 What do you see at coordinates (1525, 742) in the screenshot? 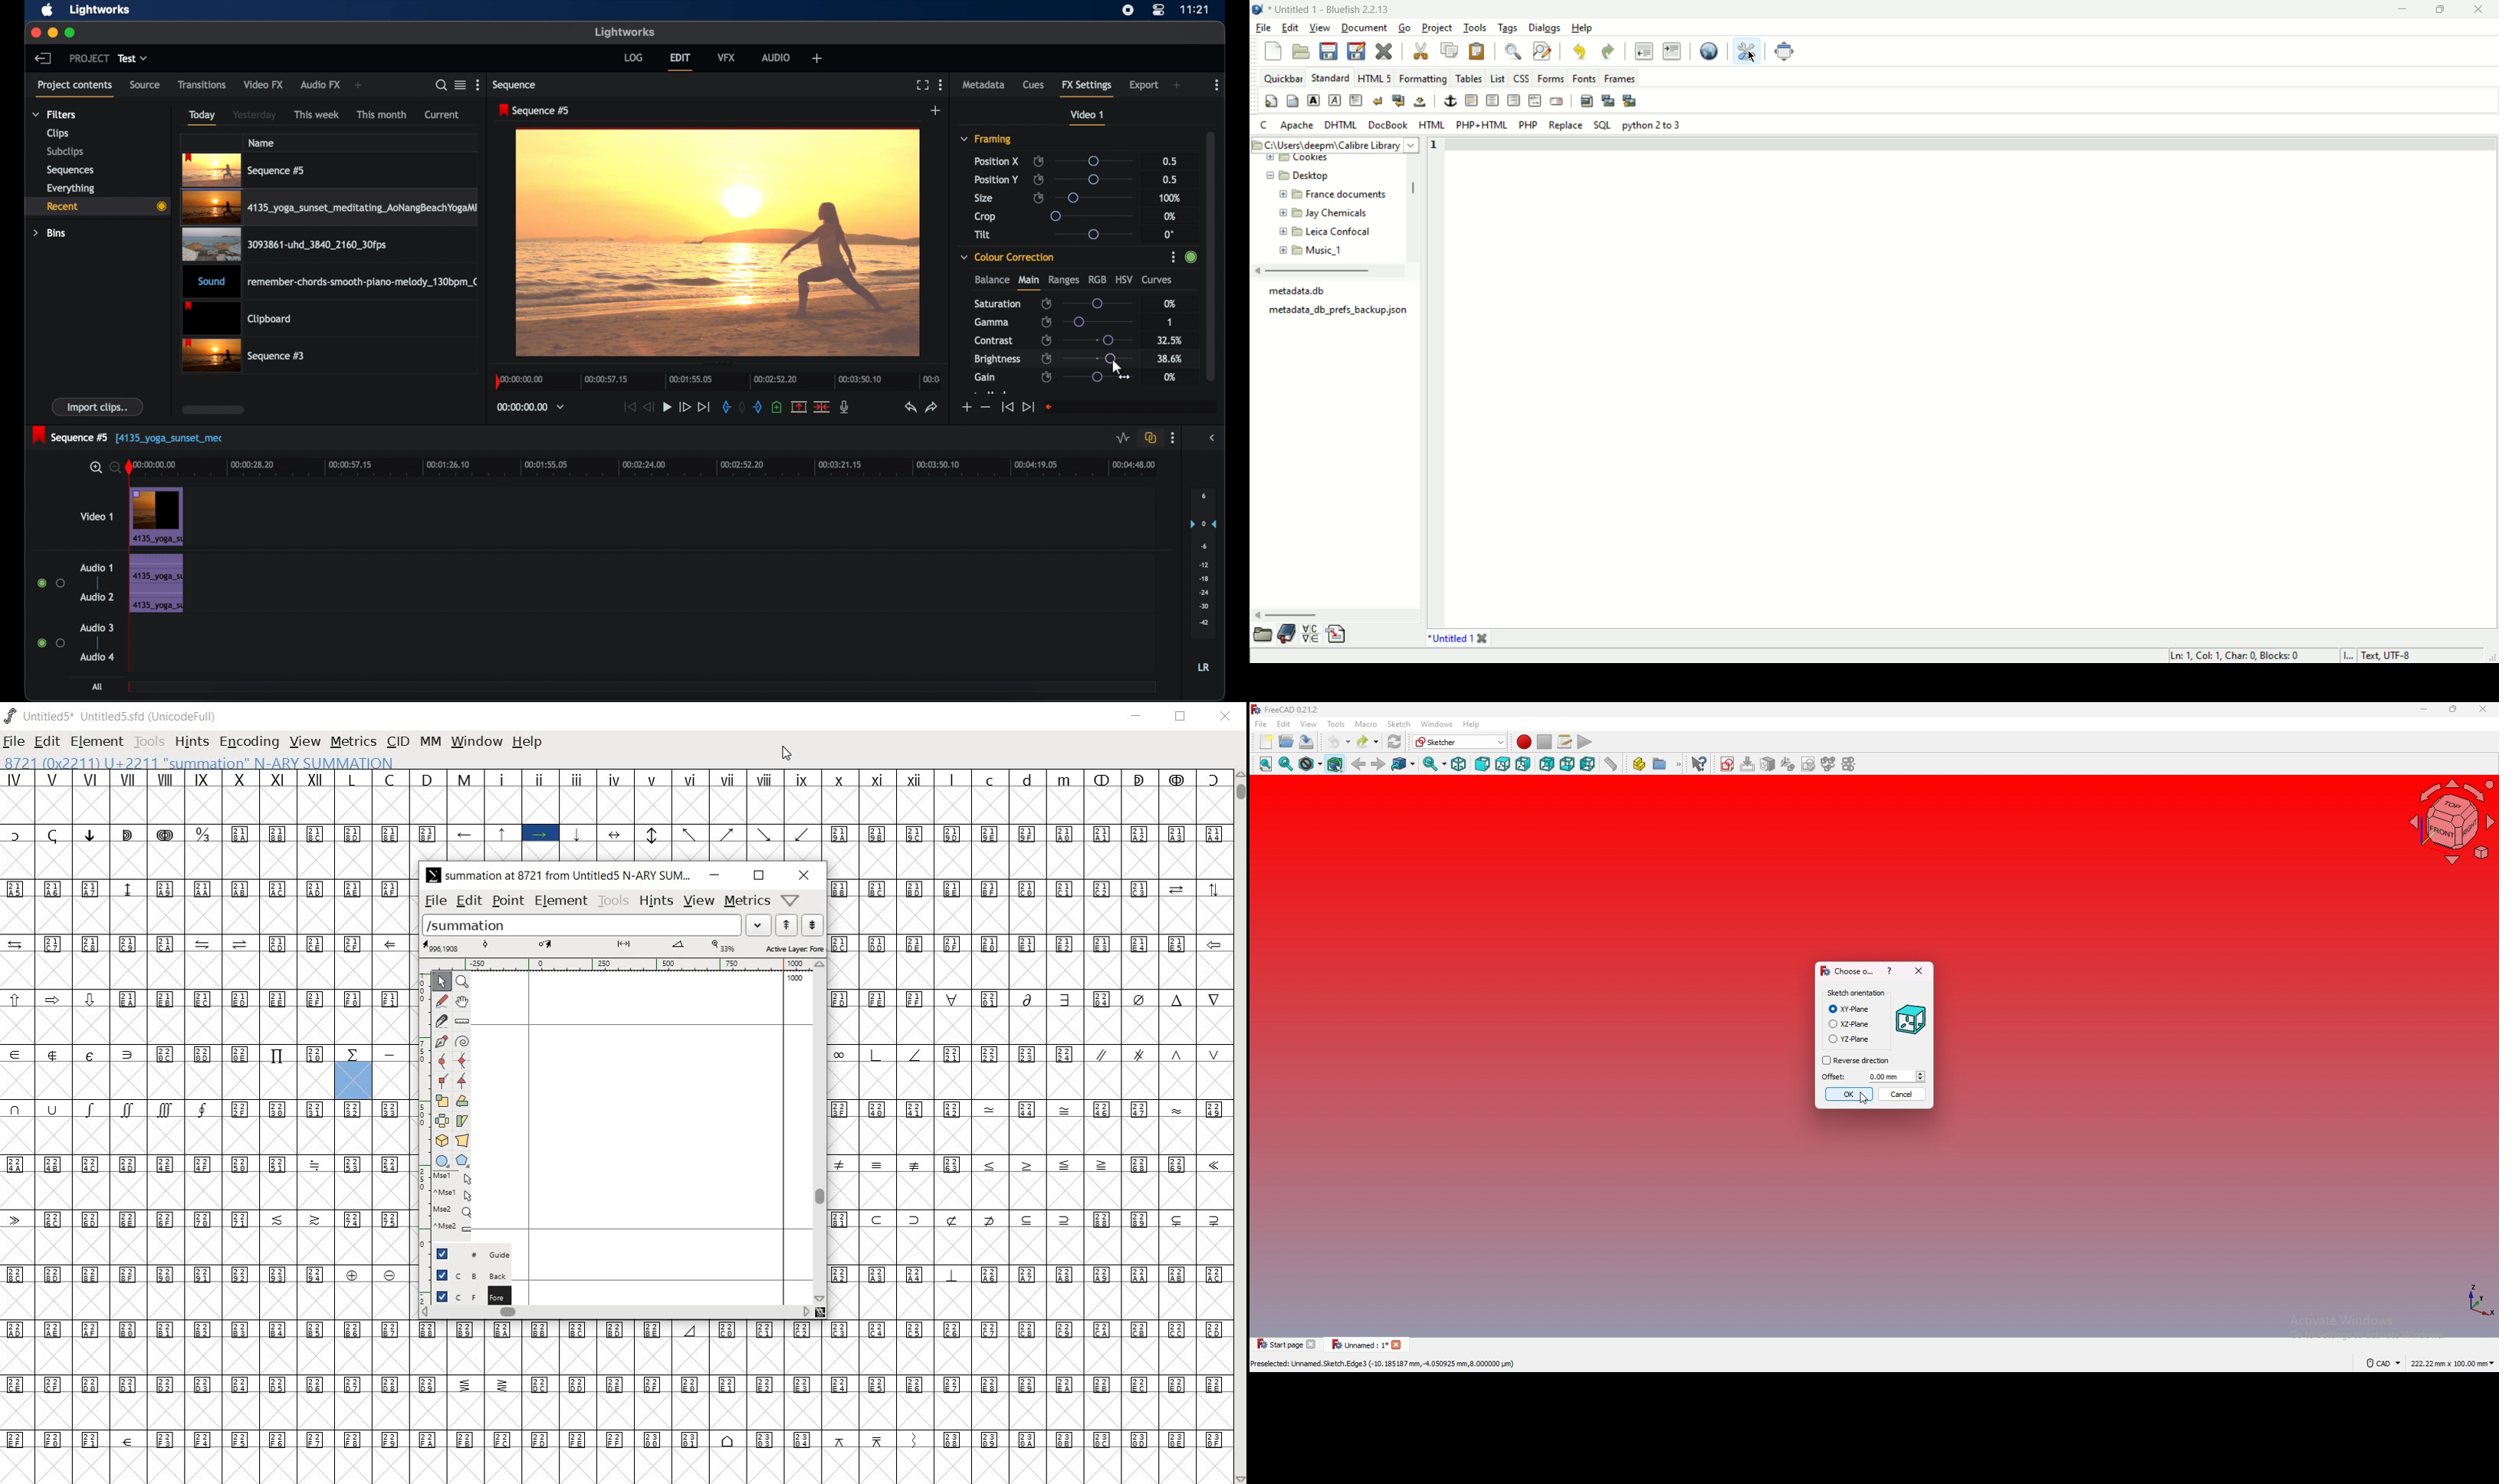
I see `record macro` at bounding box center [1525, 742].